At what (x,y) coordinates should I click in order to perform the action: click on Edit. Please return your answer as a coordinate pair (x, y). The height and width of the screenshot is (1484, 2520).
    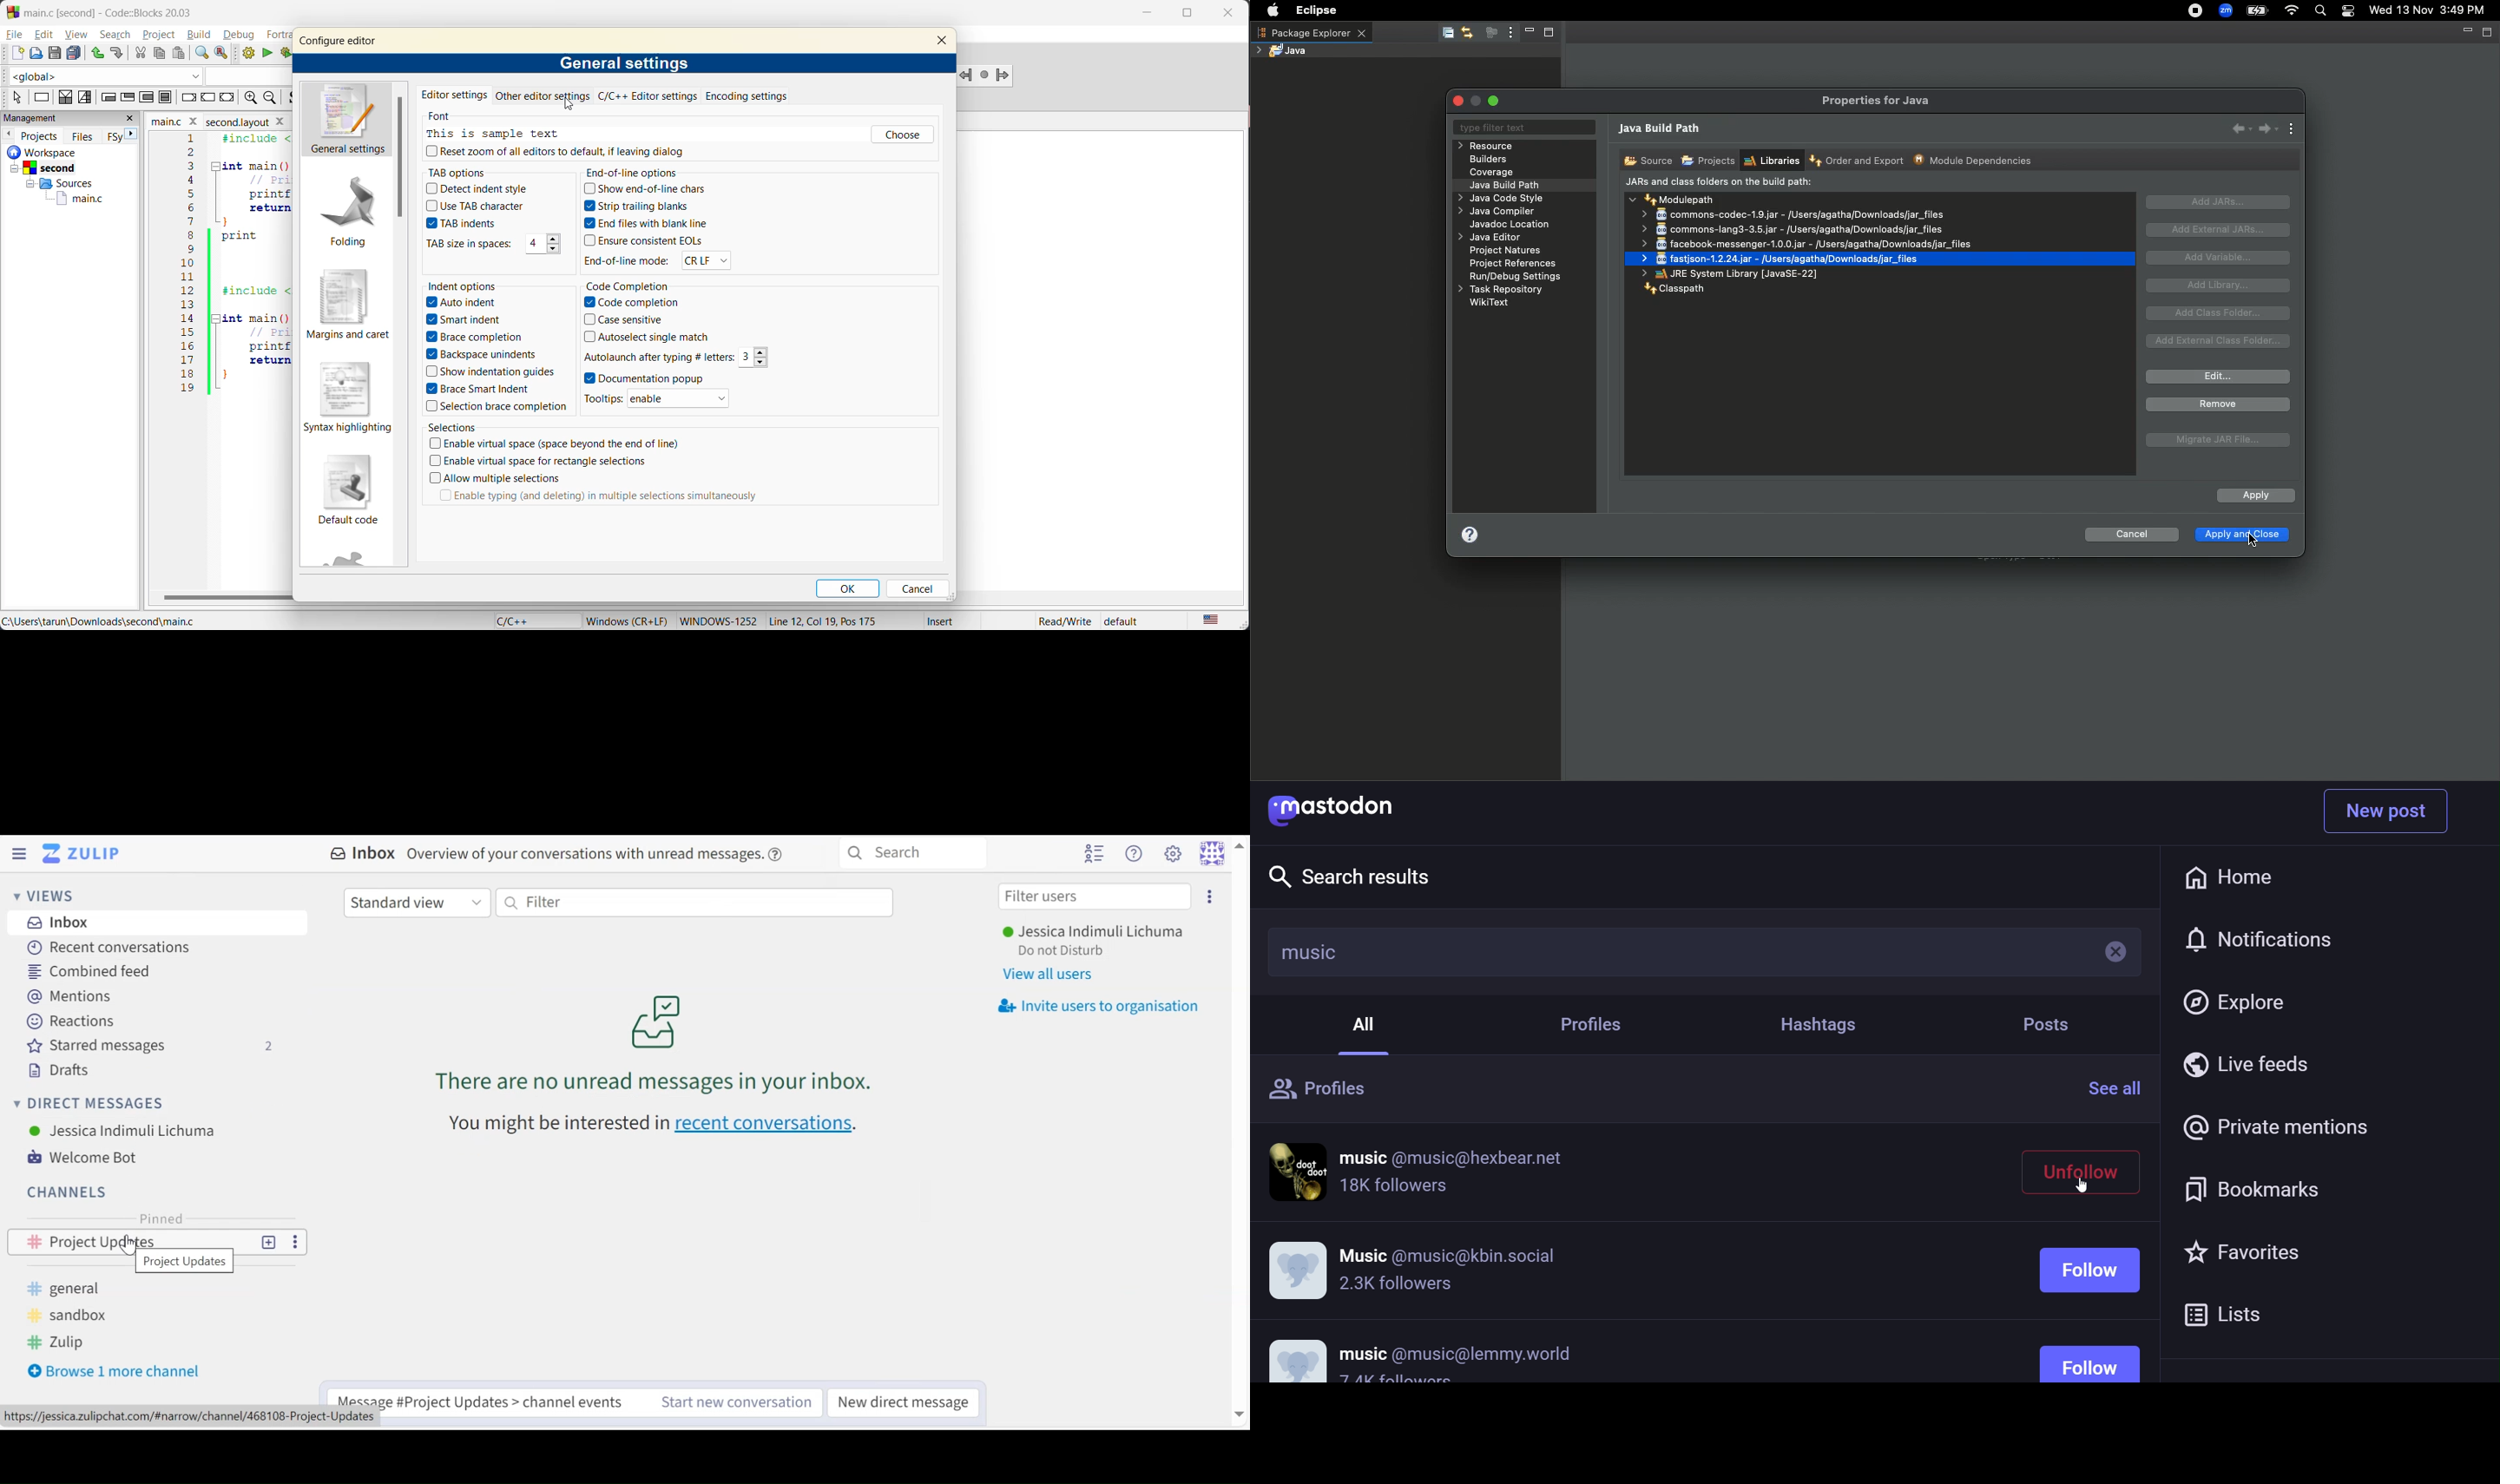
    Looking at the image, I should click on (2218, 377).